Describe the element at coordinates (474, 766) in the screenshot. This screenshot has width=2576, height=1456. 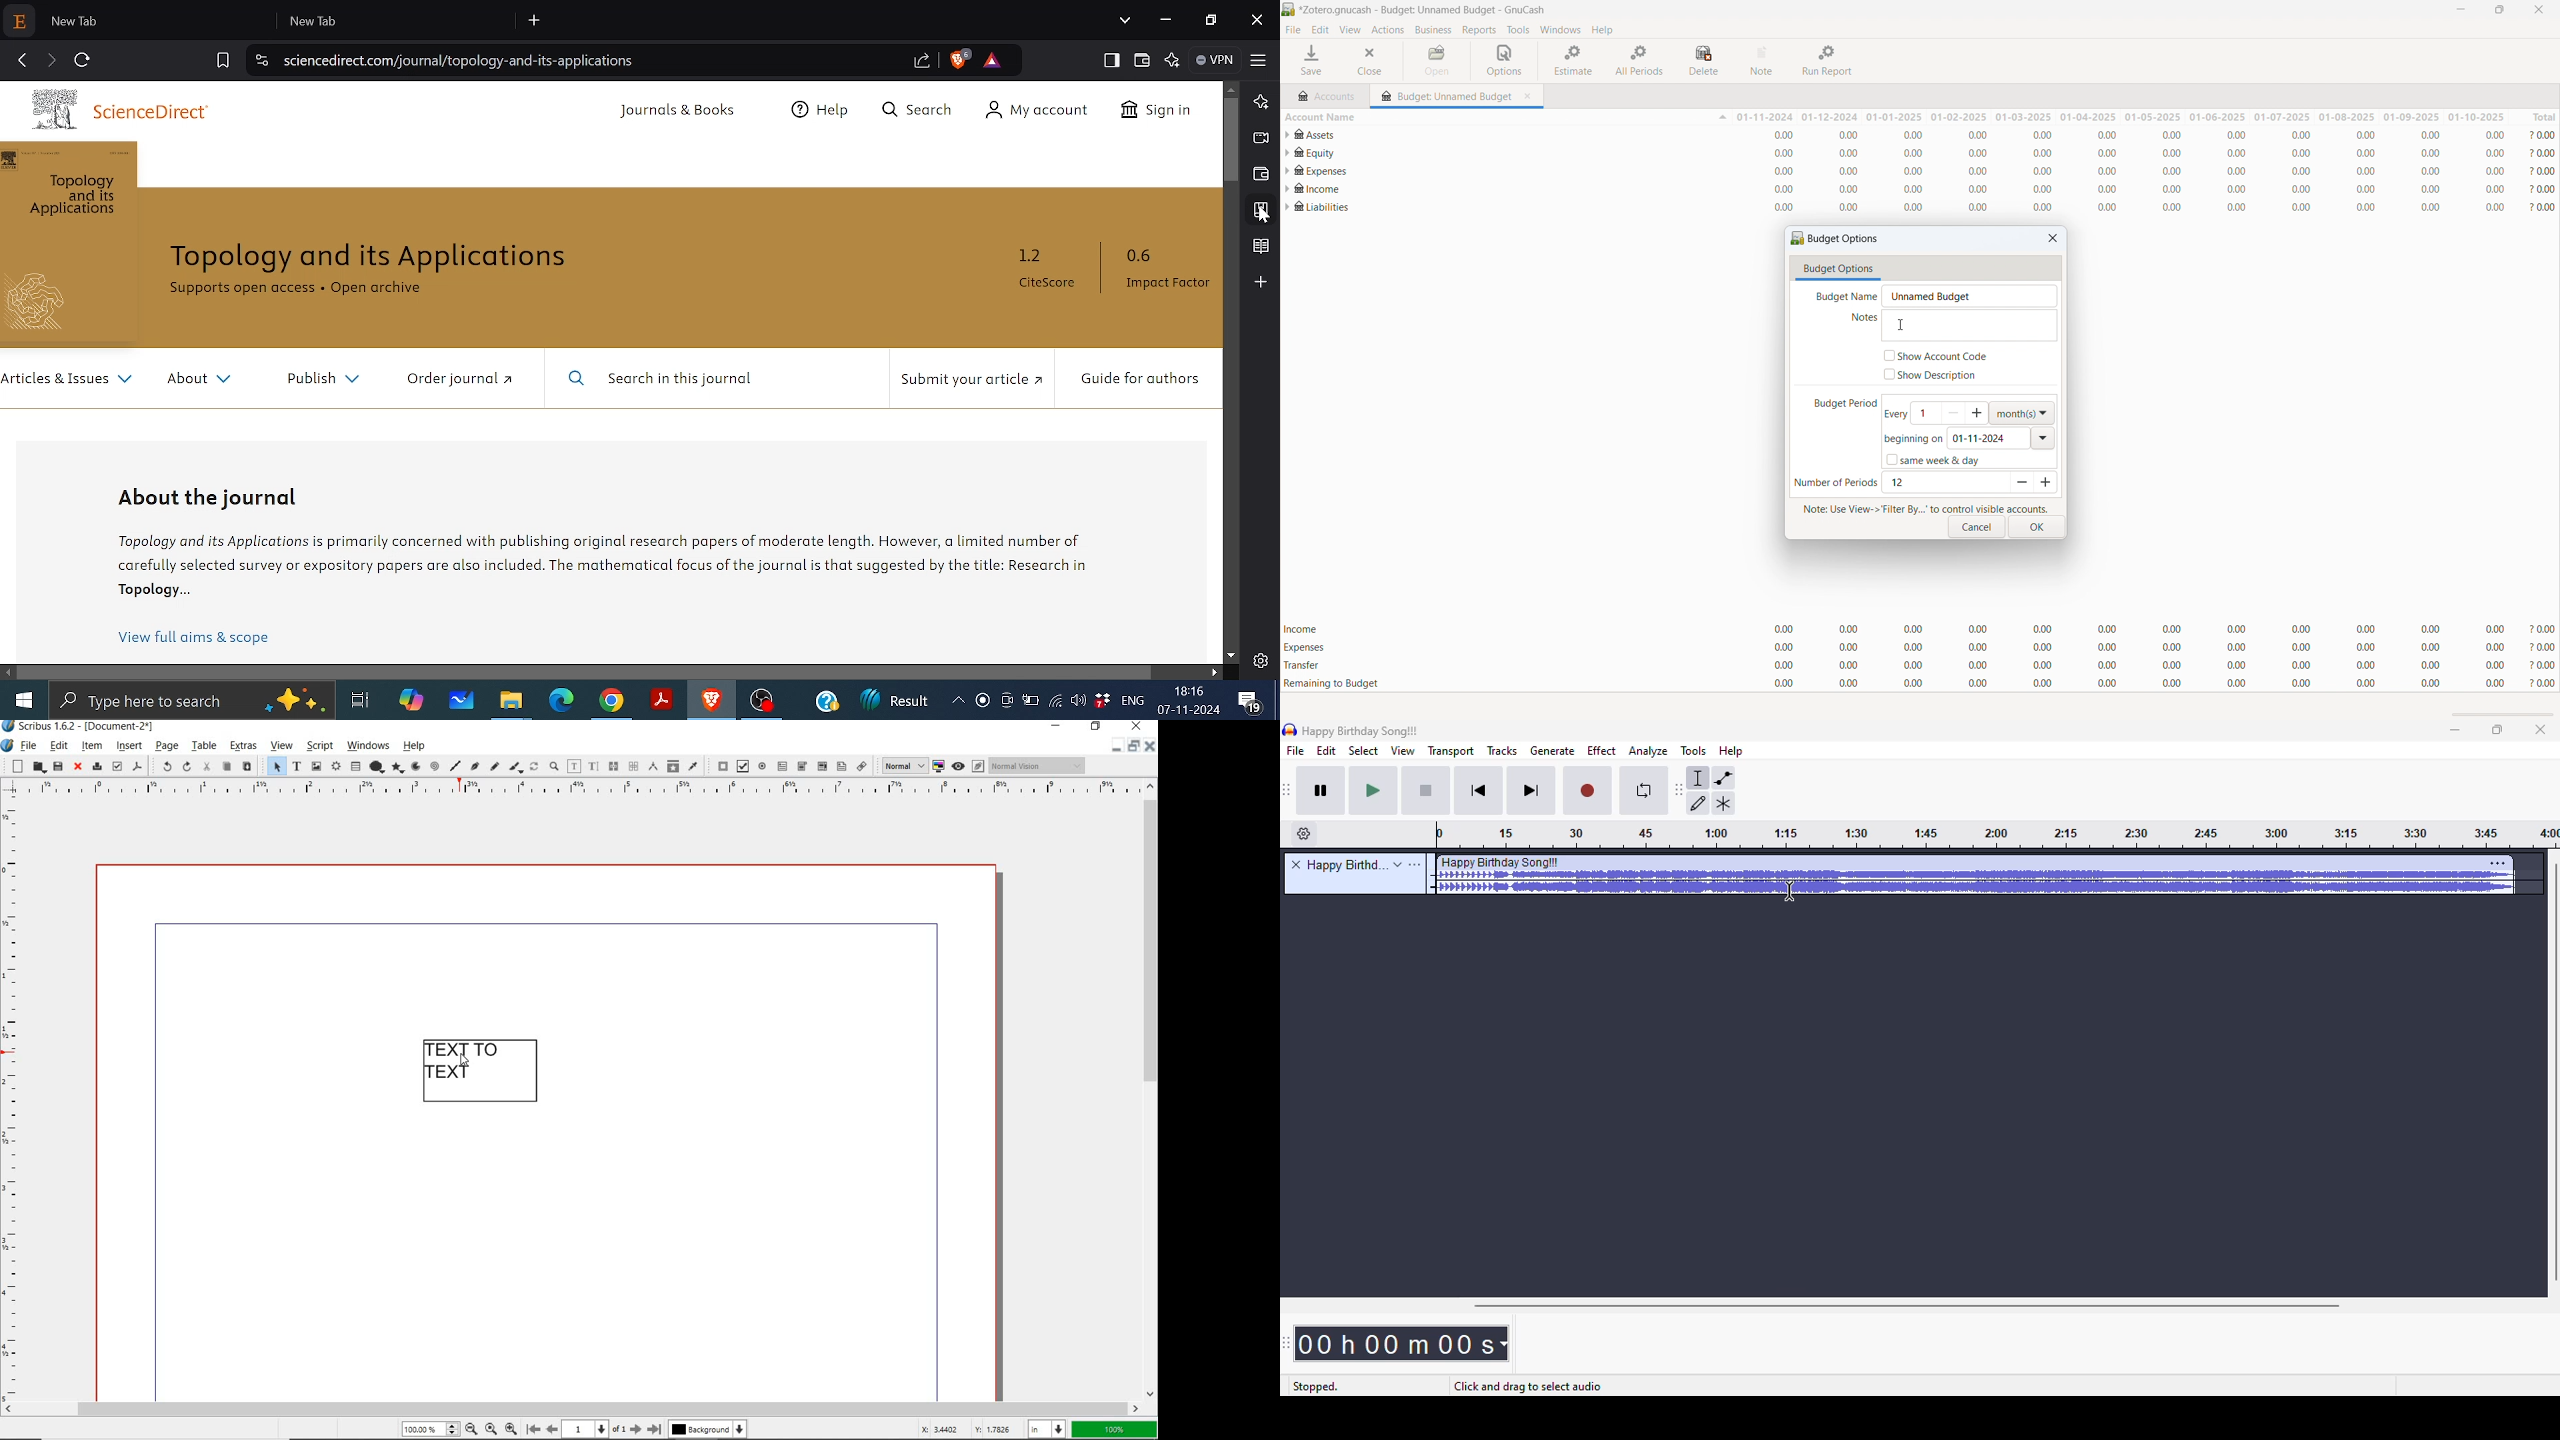
I see `Bezier curve` at that location.